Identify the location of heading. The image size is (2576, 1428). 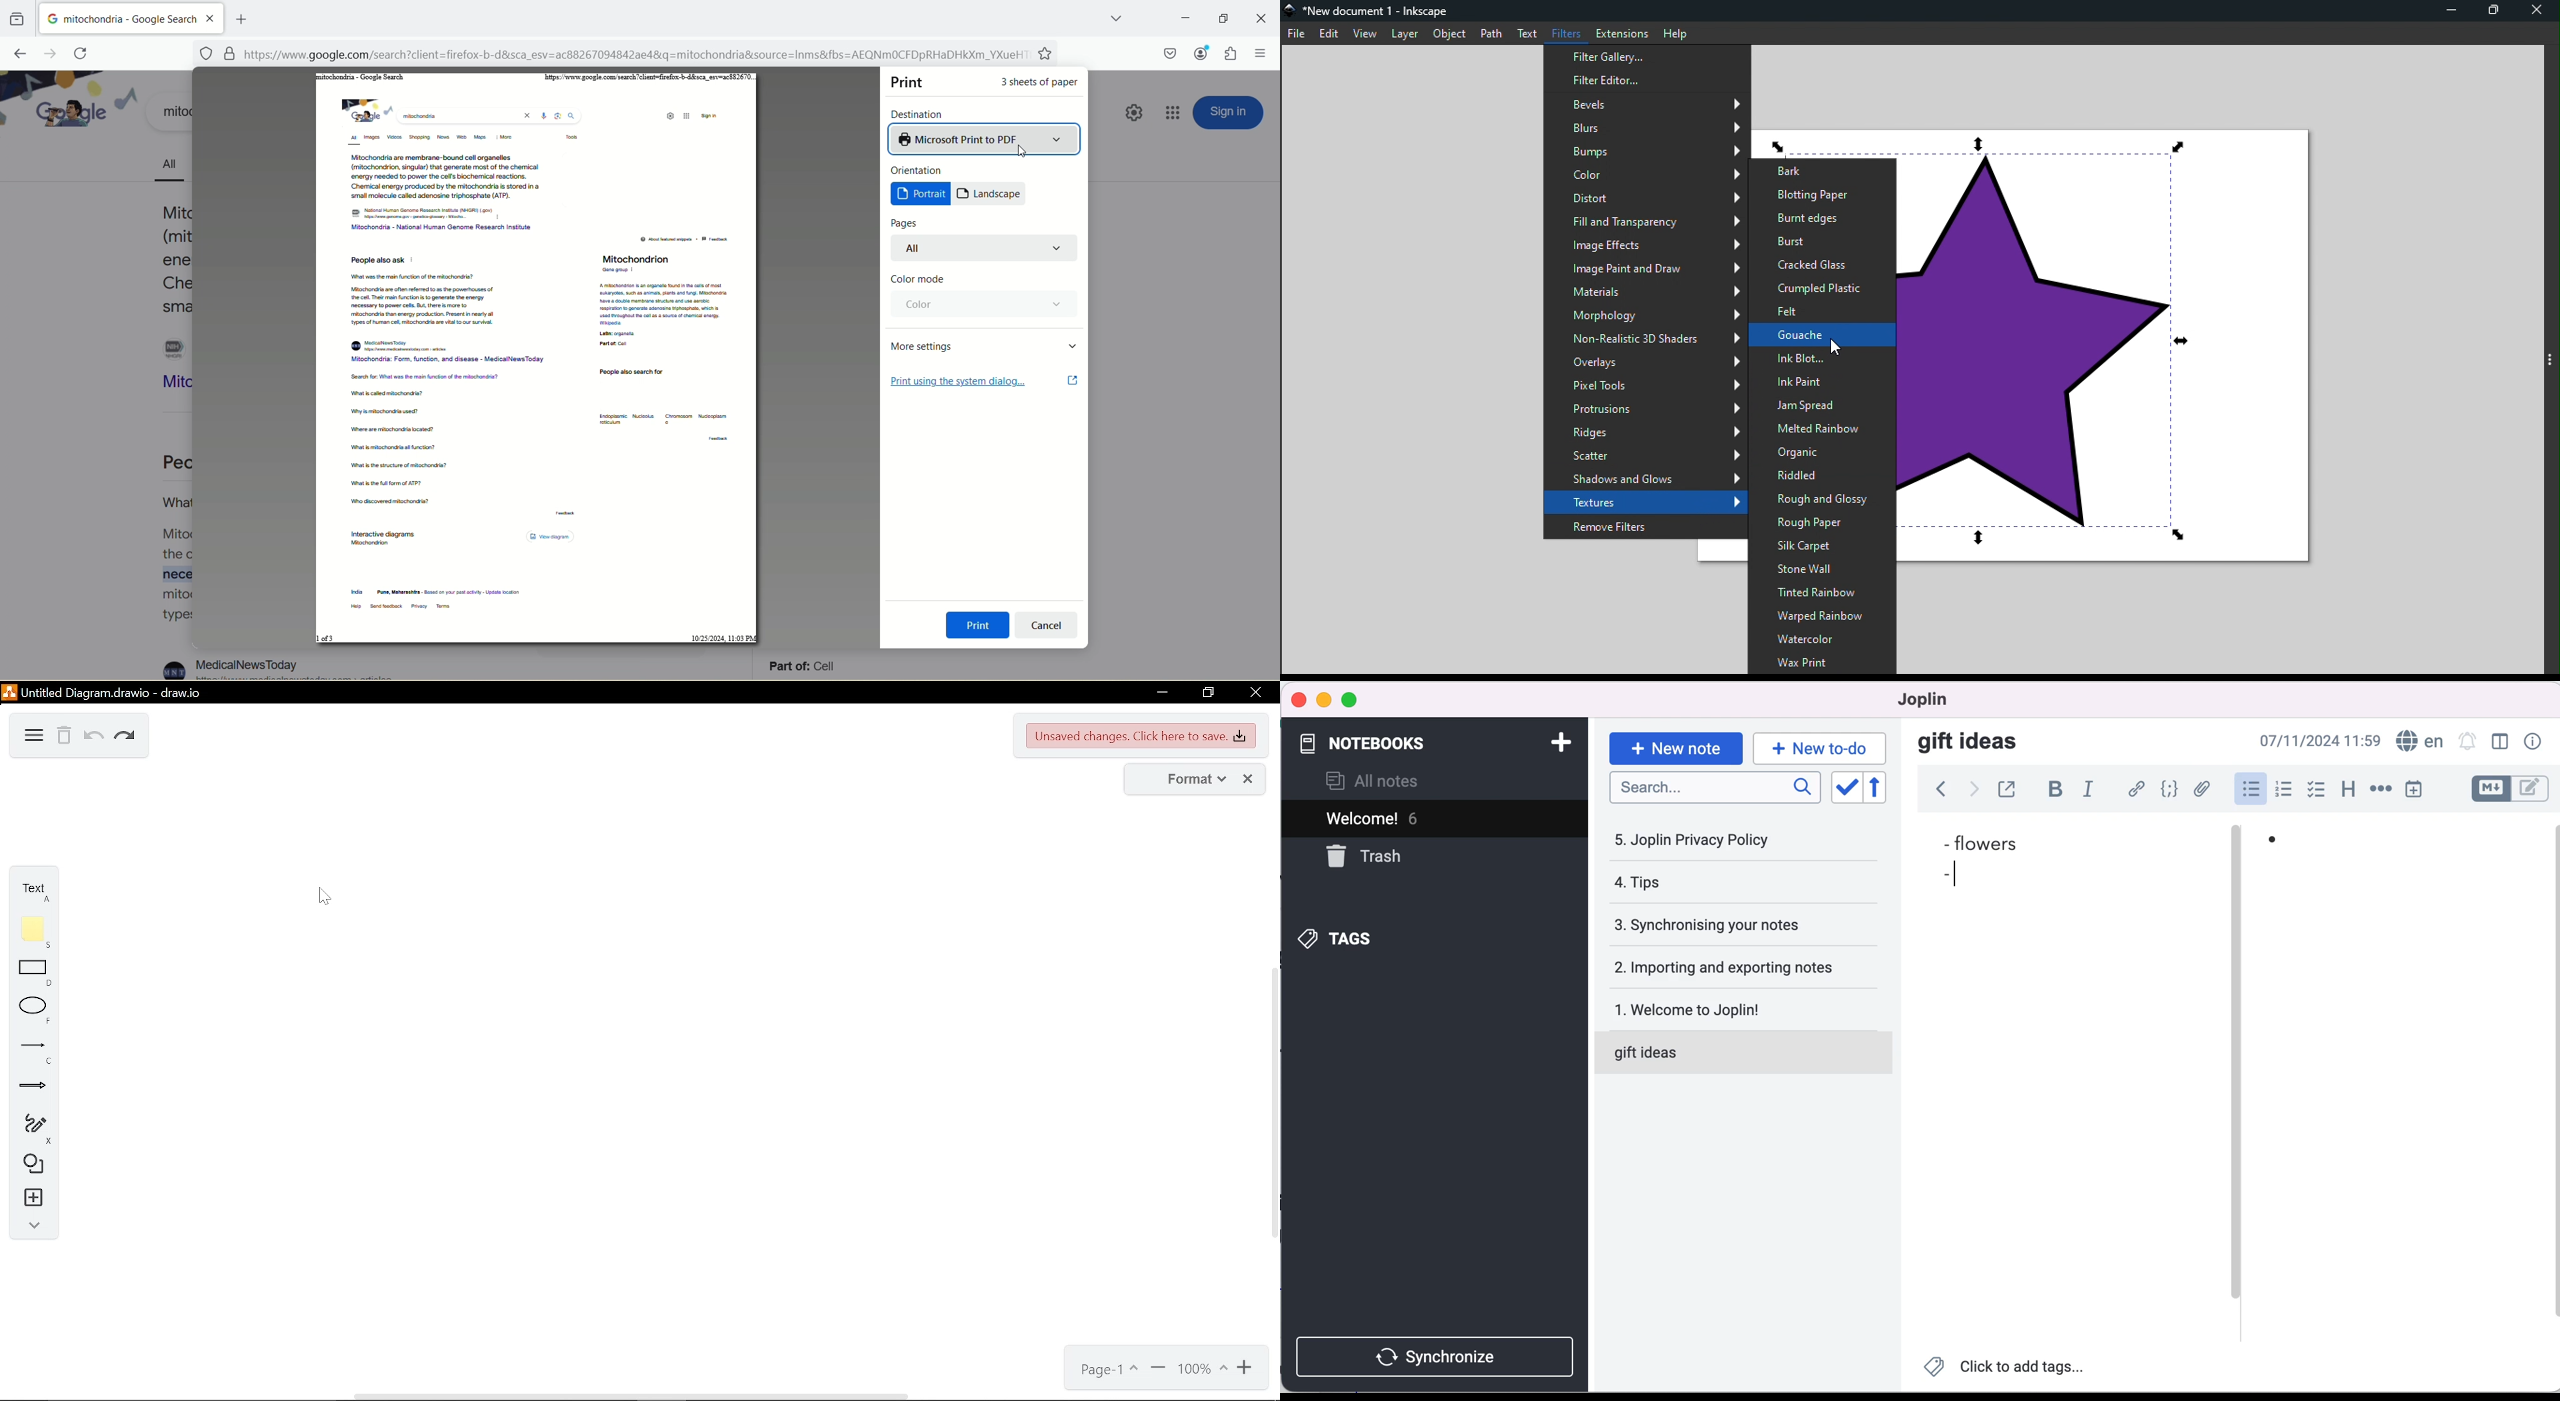
(2347, 789).